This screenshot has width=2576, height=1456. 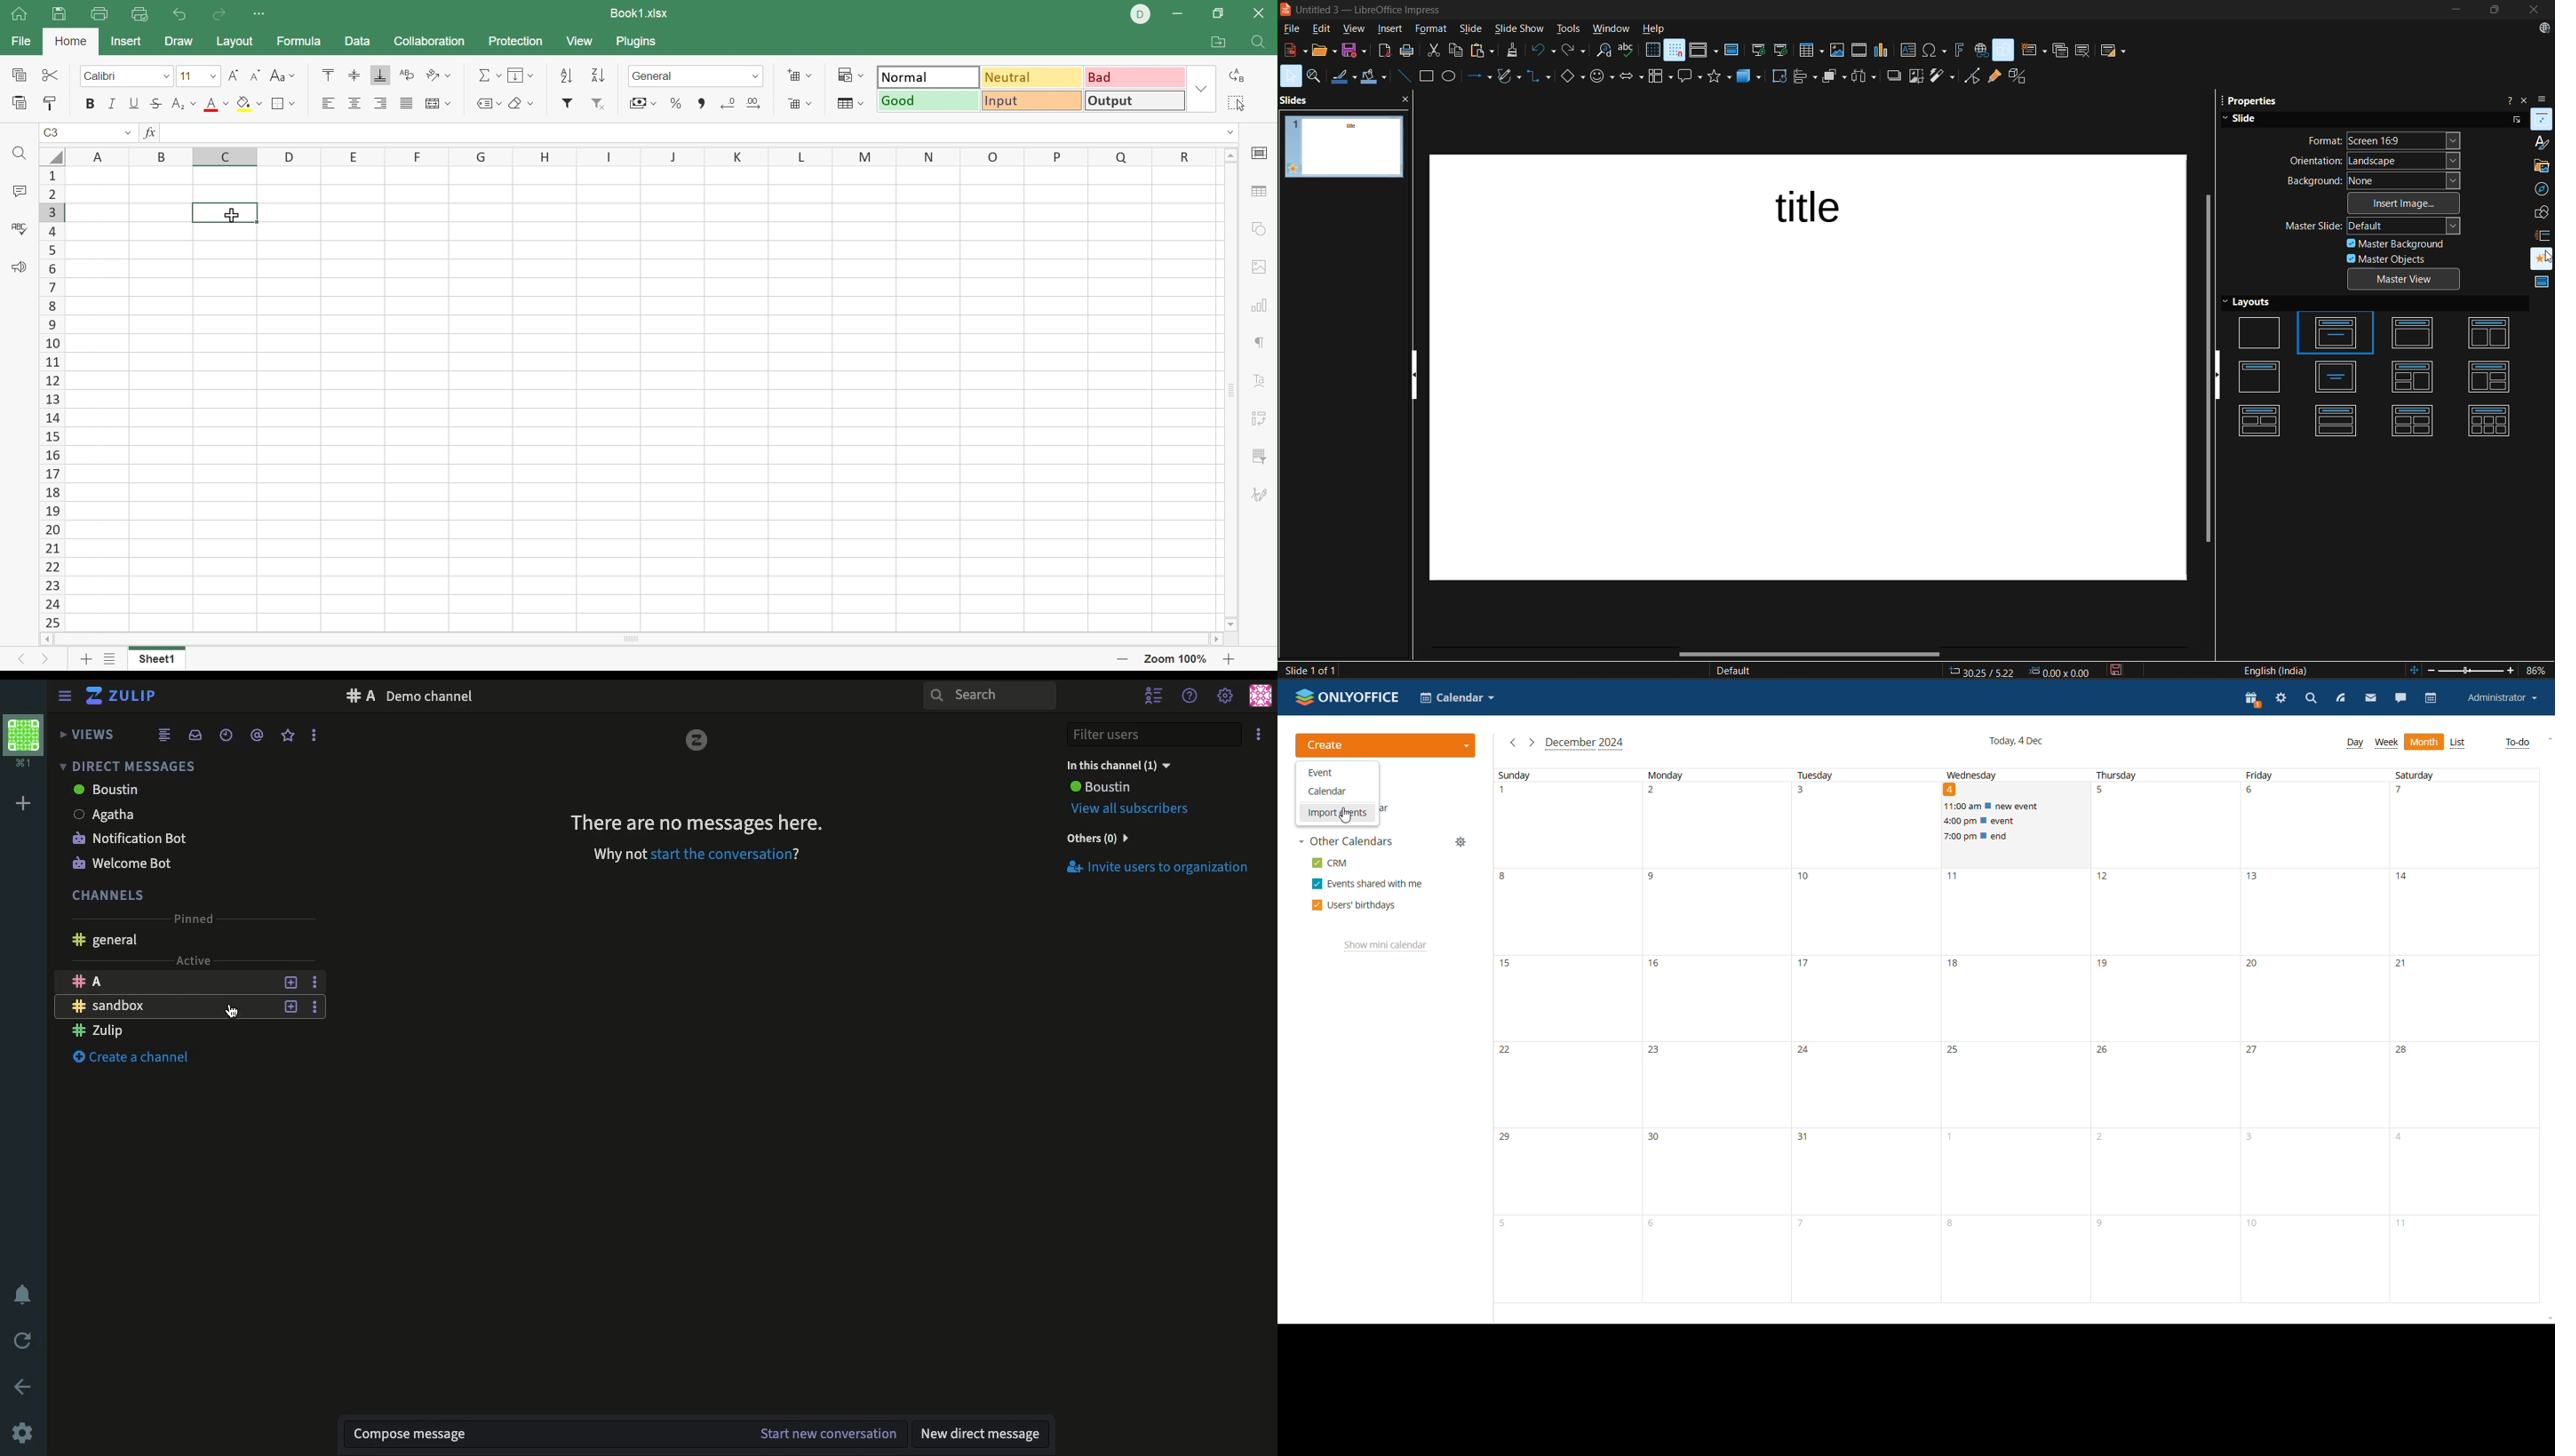 I want to click on Filter, so click(x=567, y=104).